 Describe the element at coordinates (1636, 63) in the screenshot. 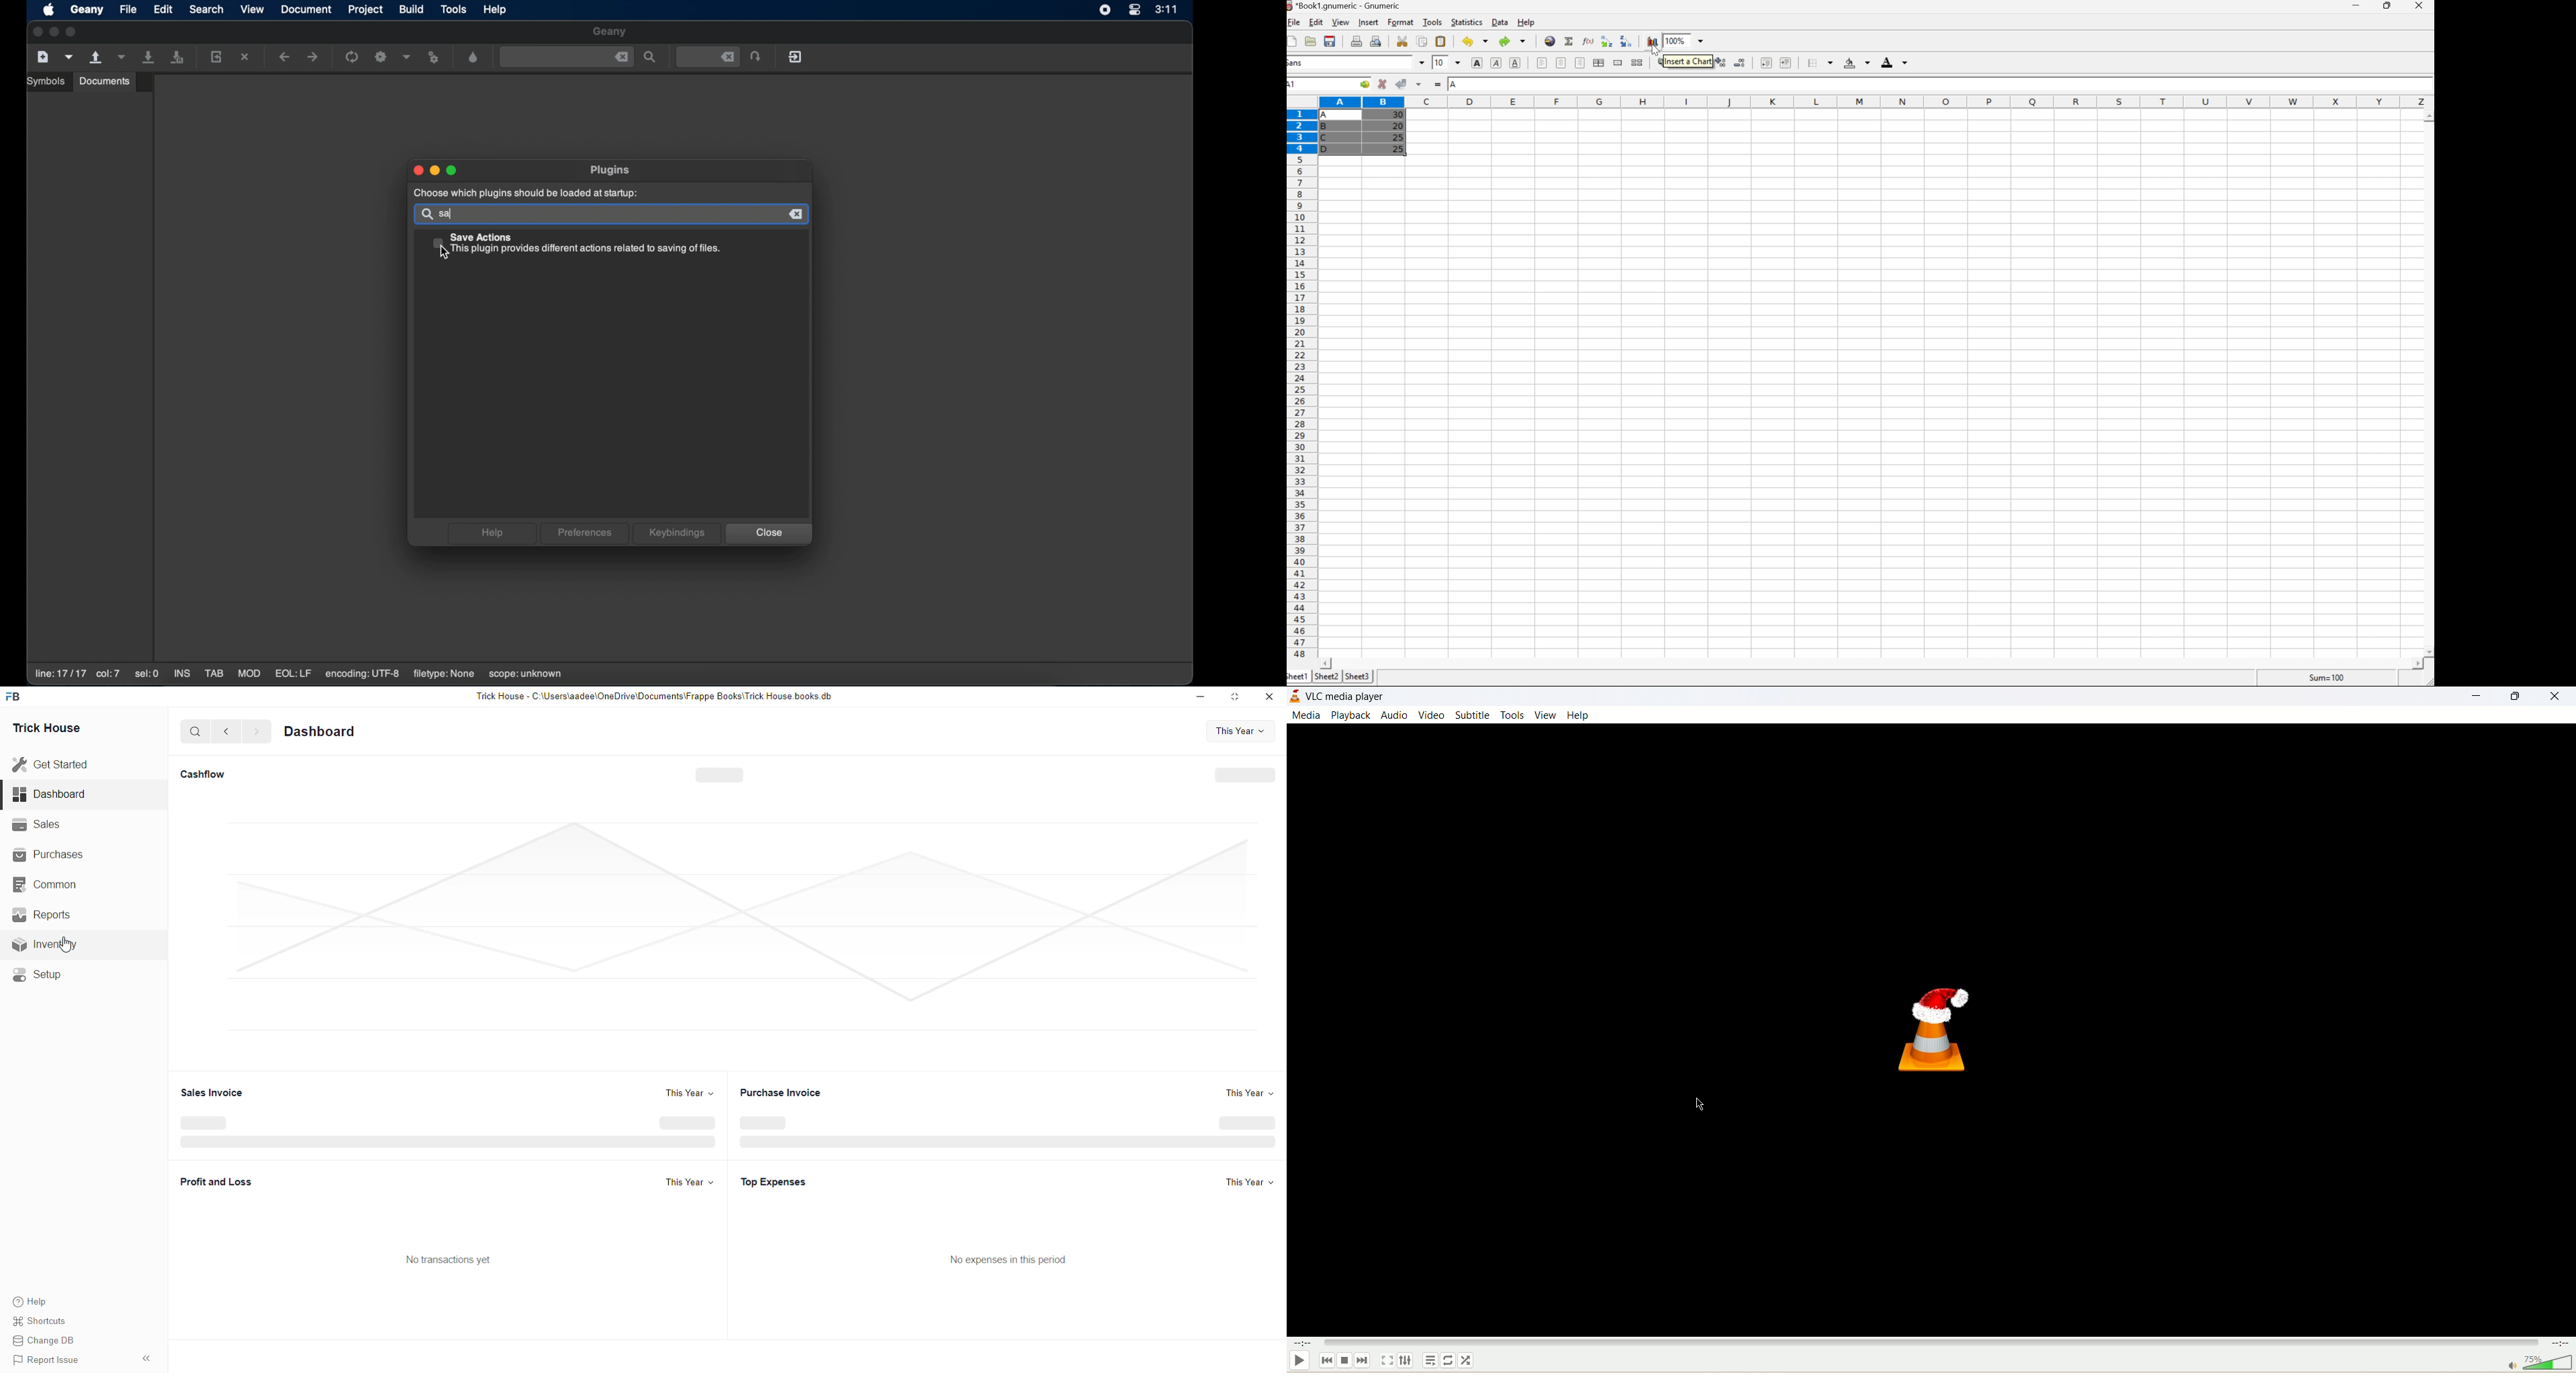

I see `Split merged ranges of cells` at that location.